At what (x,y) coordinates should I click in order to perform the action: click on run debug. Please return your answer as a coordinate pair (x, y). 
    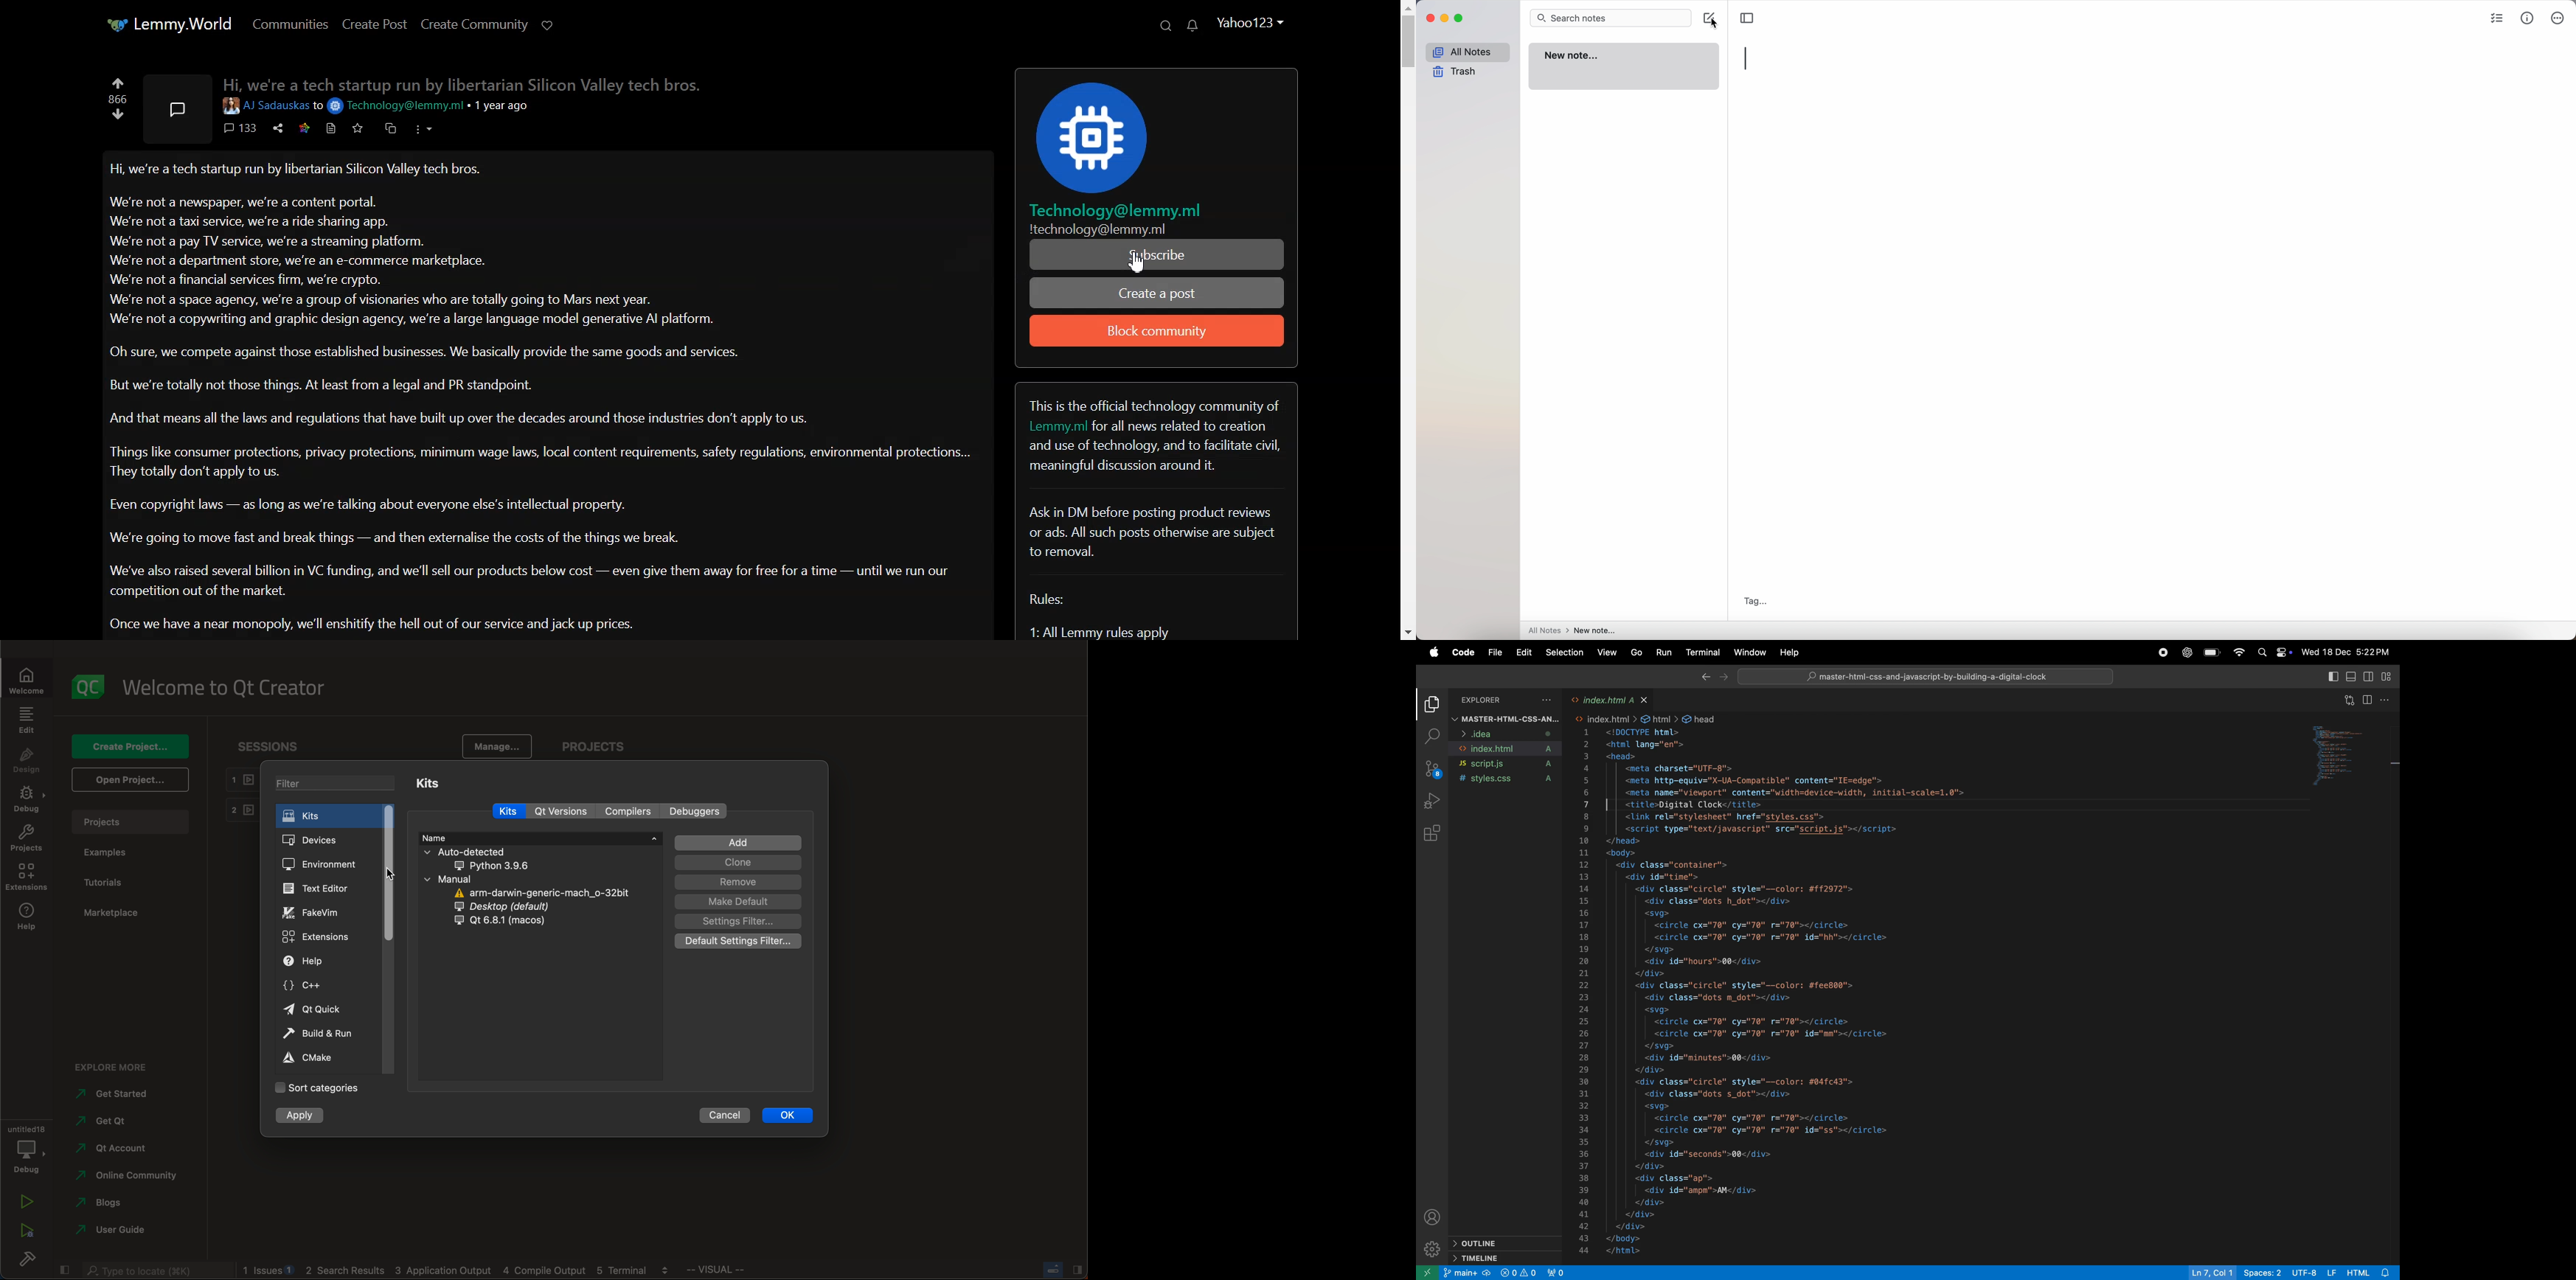
    Looking at the image, I should click on (25, 1235).